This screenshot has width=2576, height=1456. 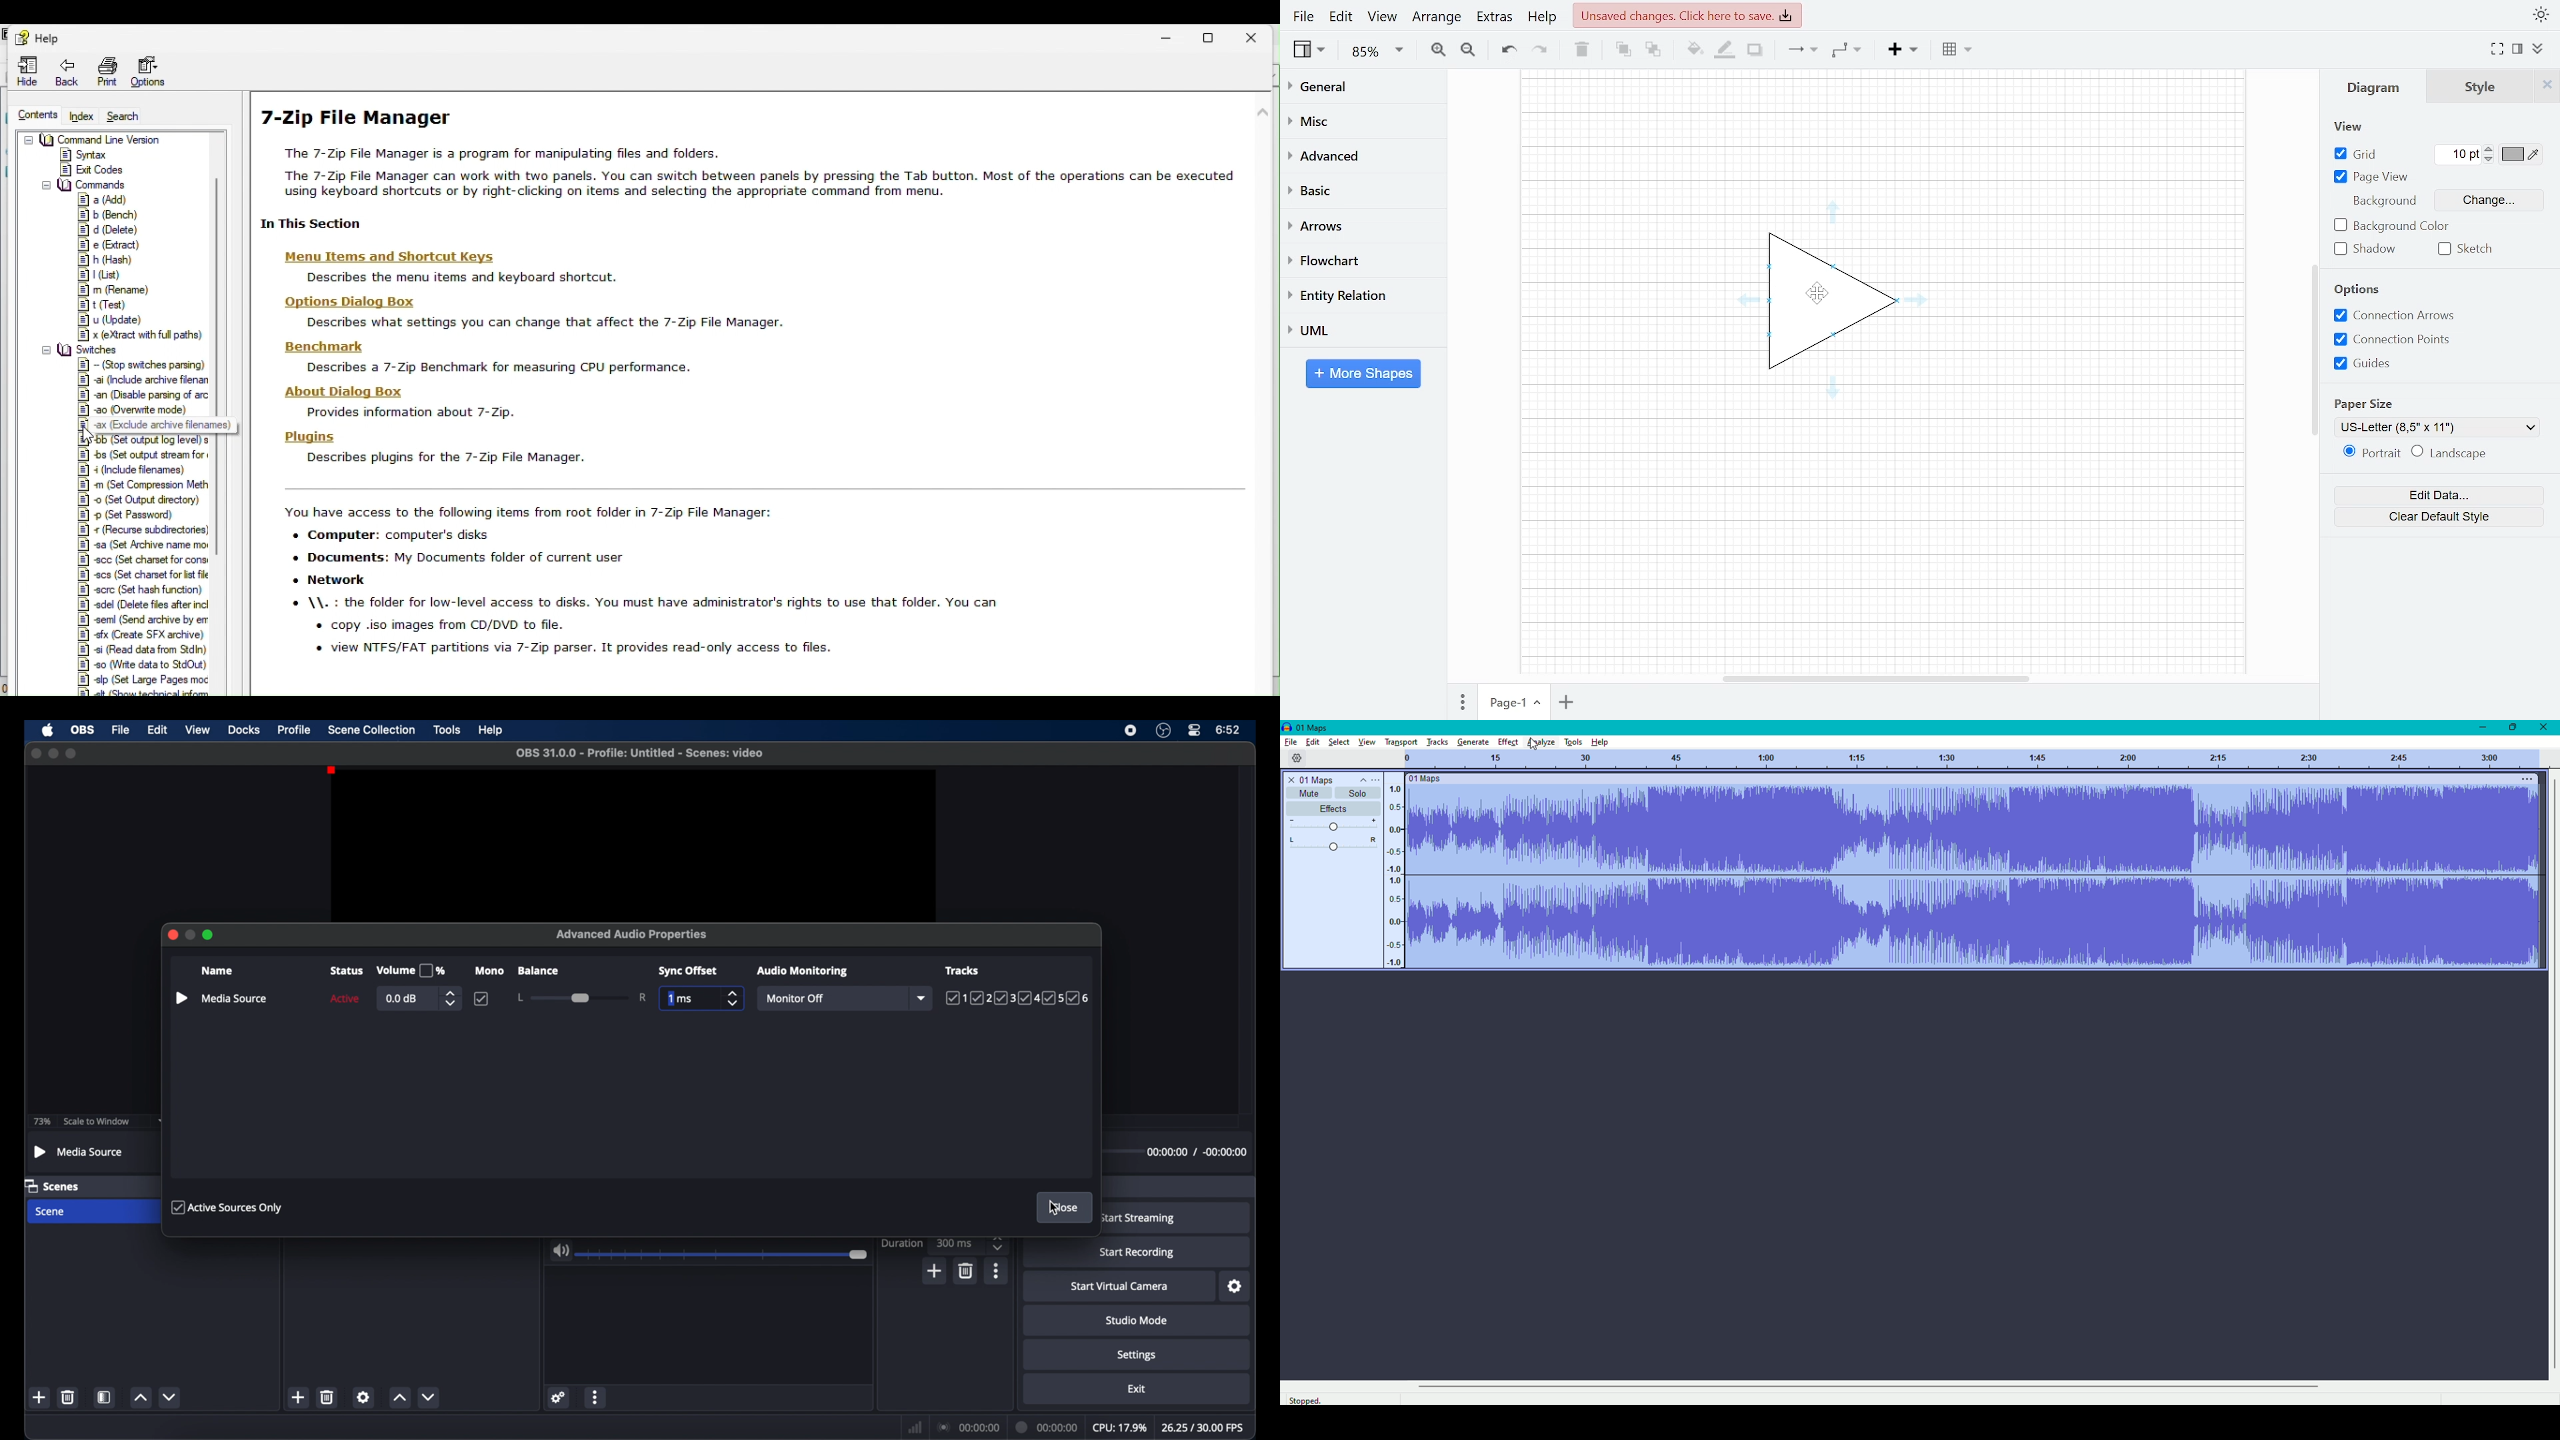 What do you see at coordinates (51, 1212) in the screenshot?
I see `scene` at bounding box center [51, 1212].